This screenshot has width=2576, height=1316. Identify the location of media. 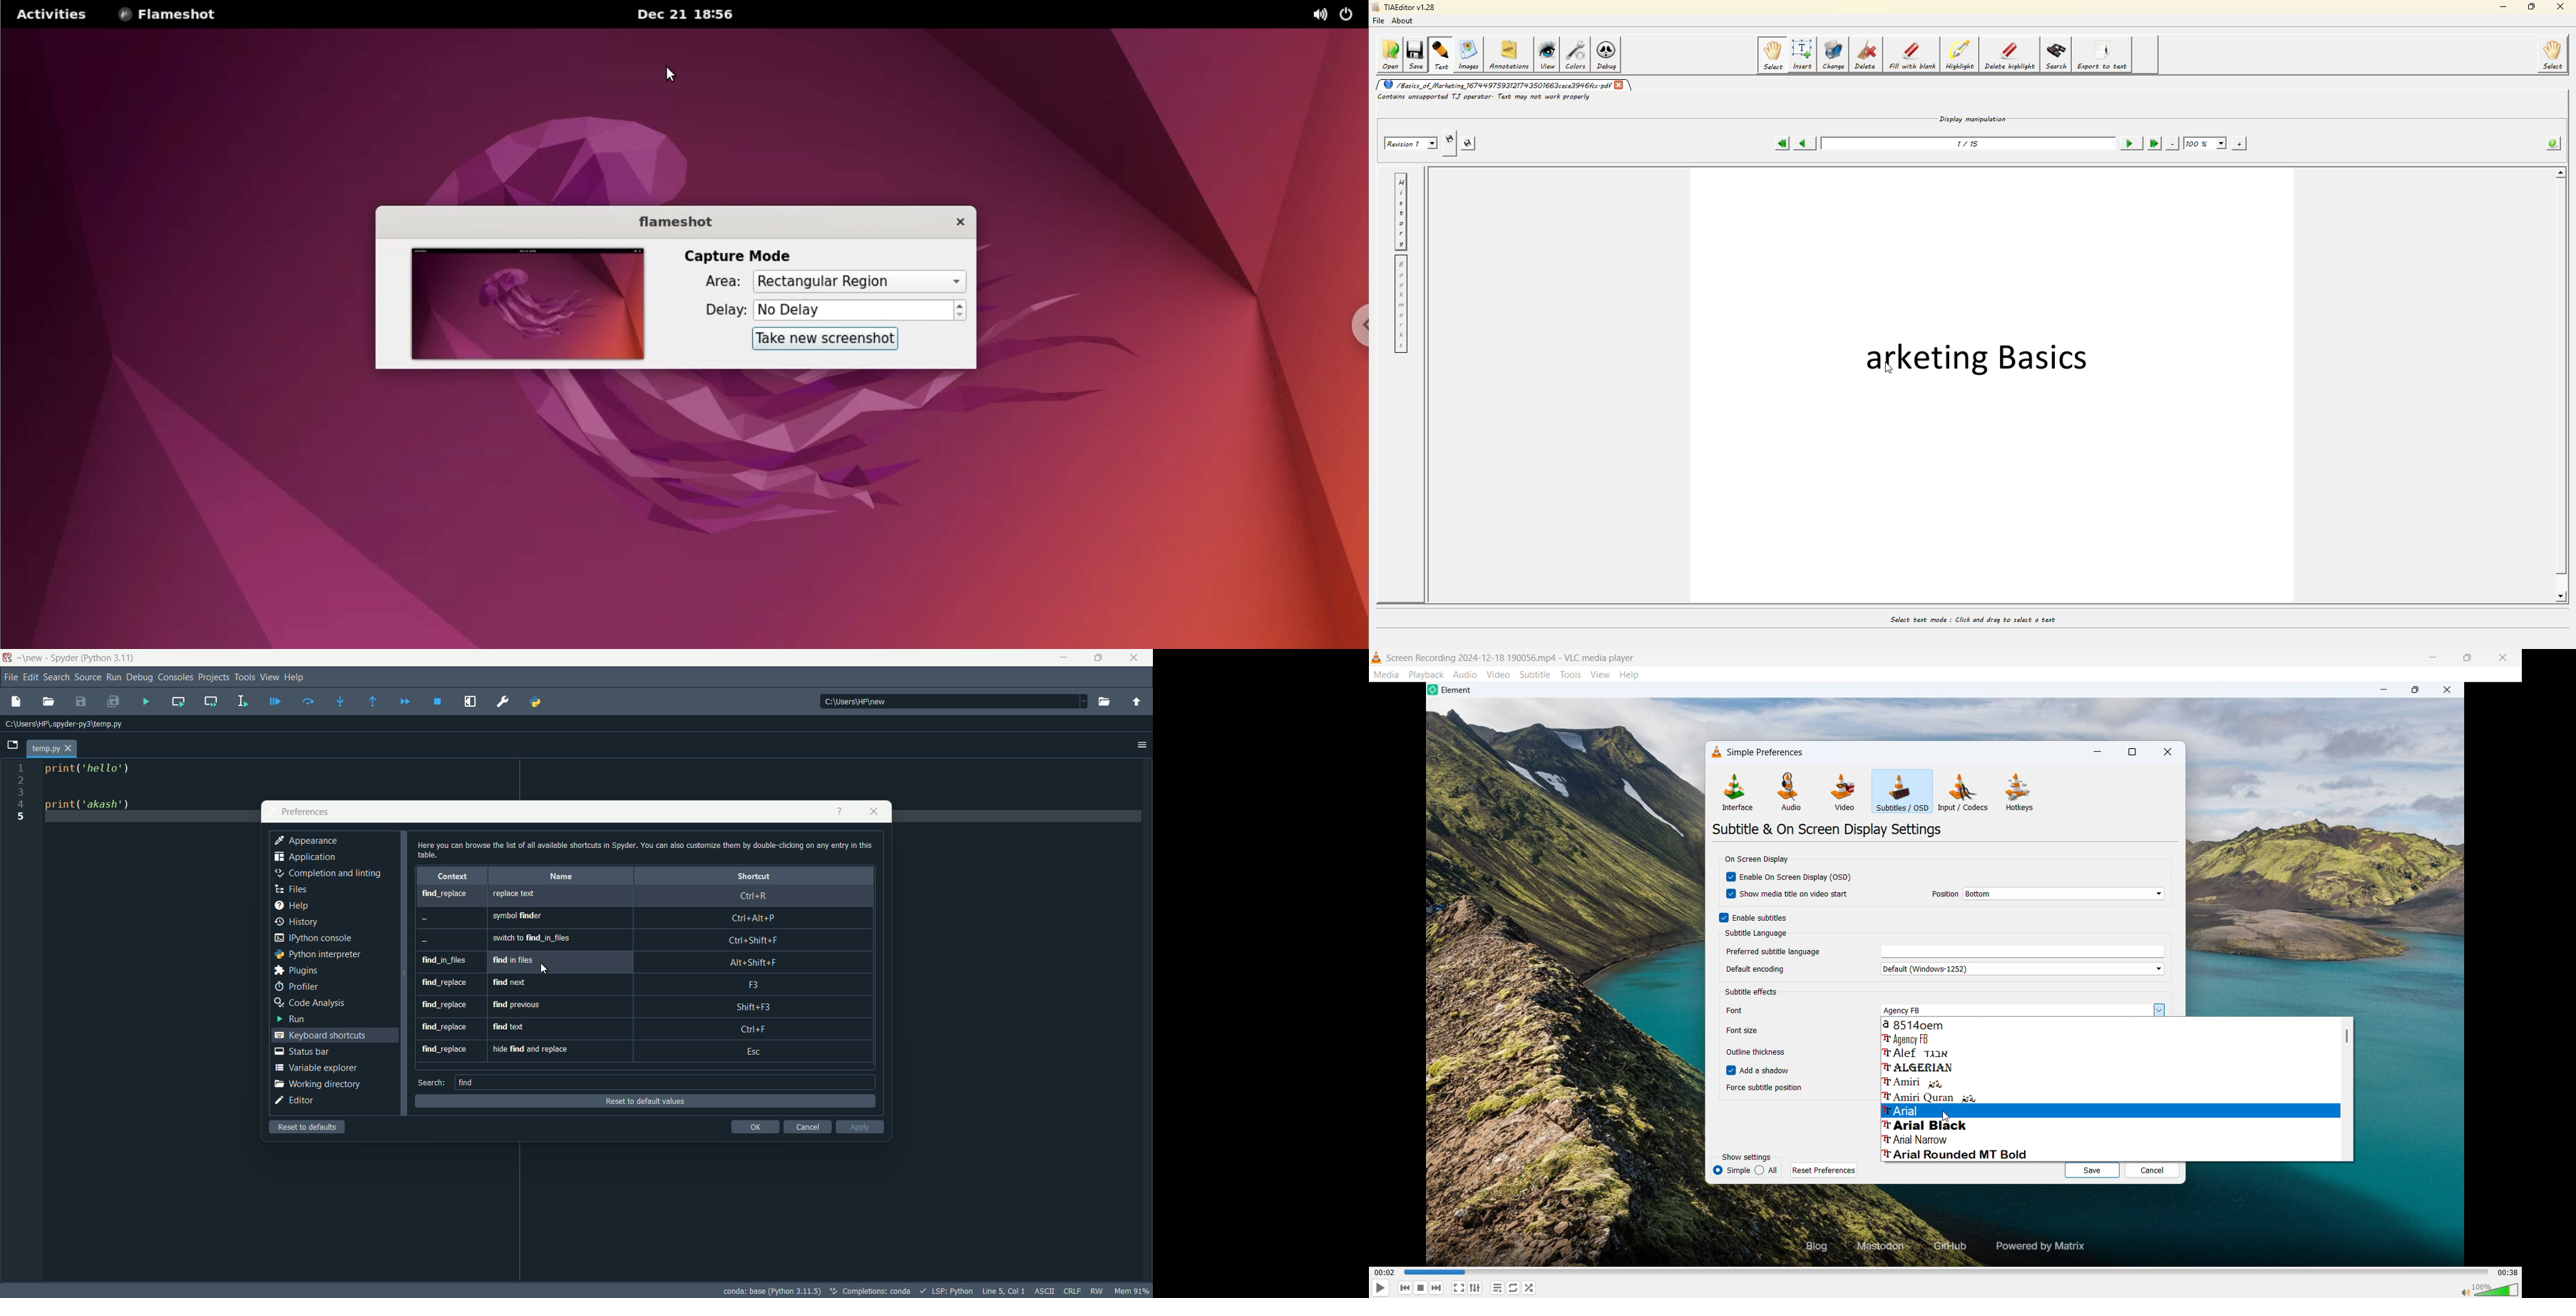
(1387, 674).